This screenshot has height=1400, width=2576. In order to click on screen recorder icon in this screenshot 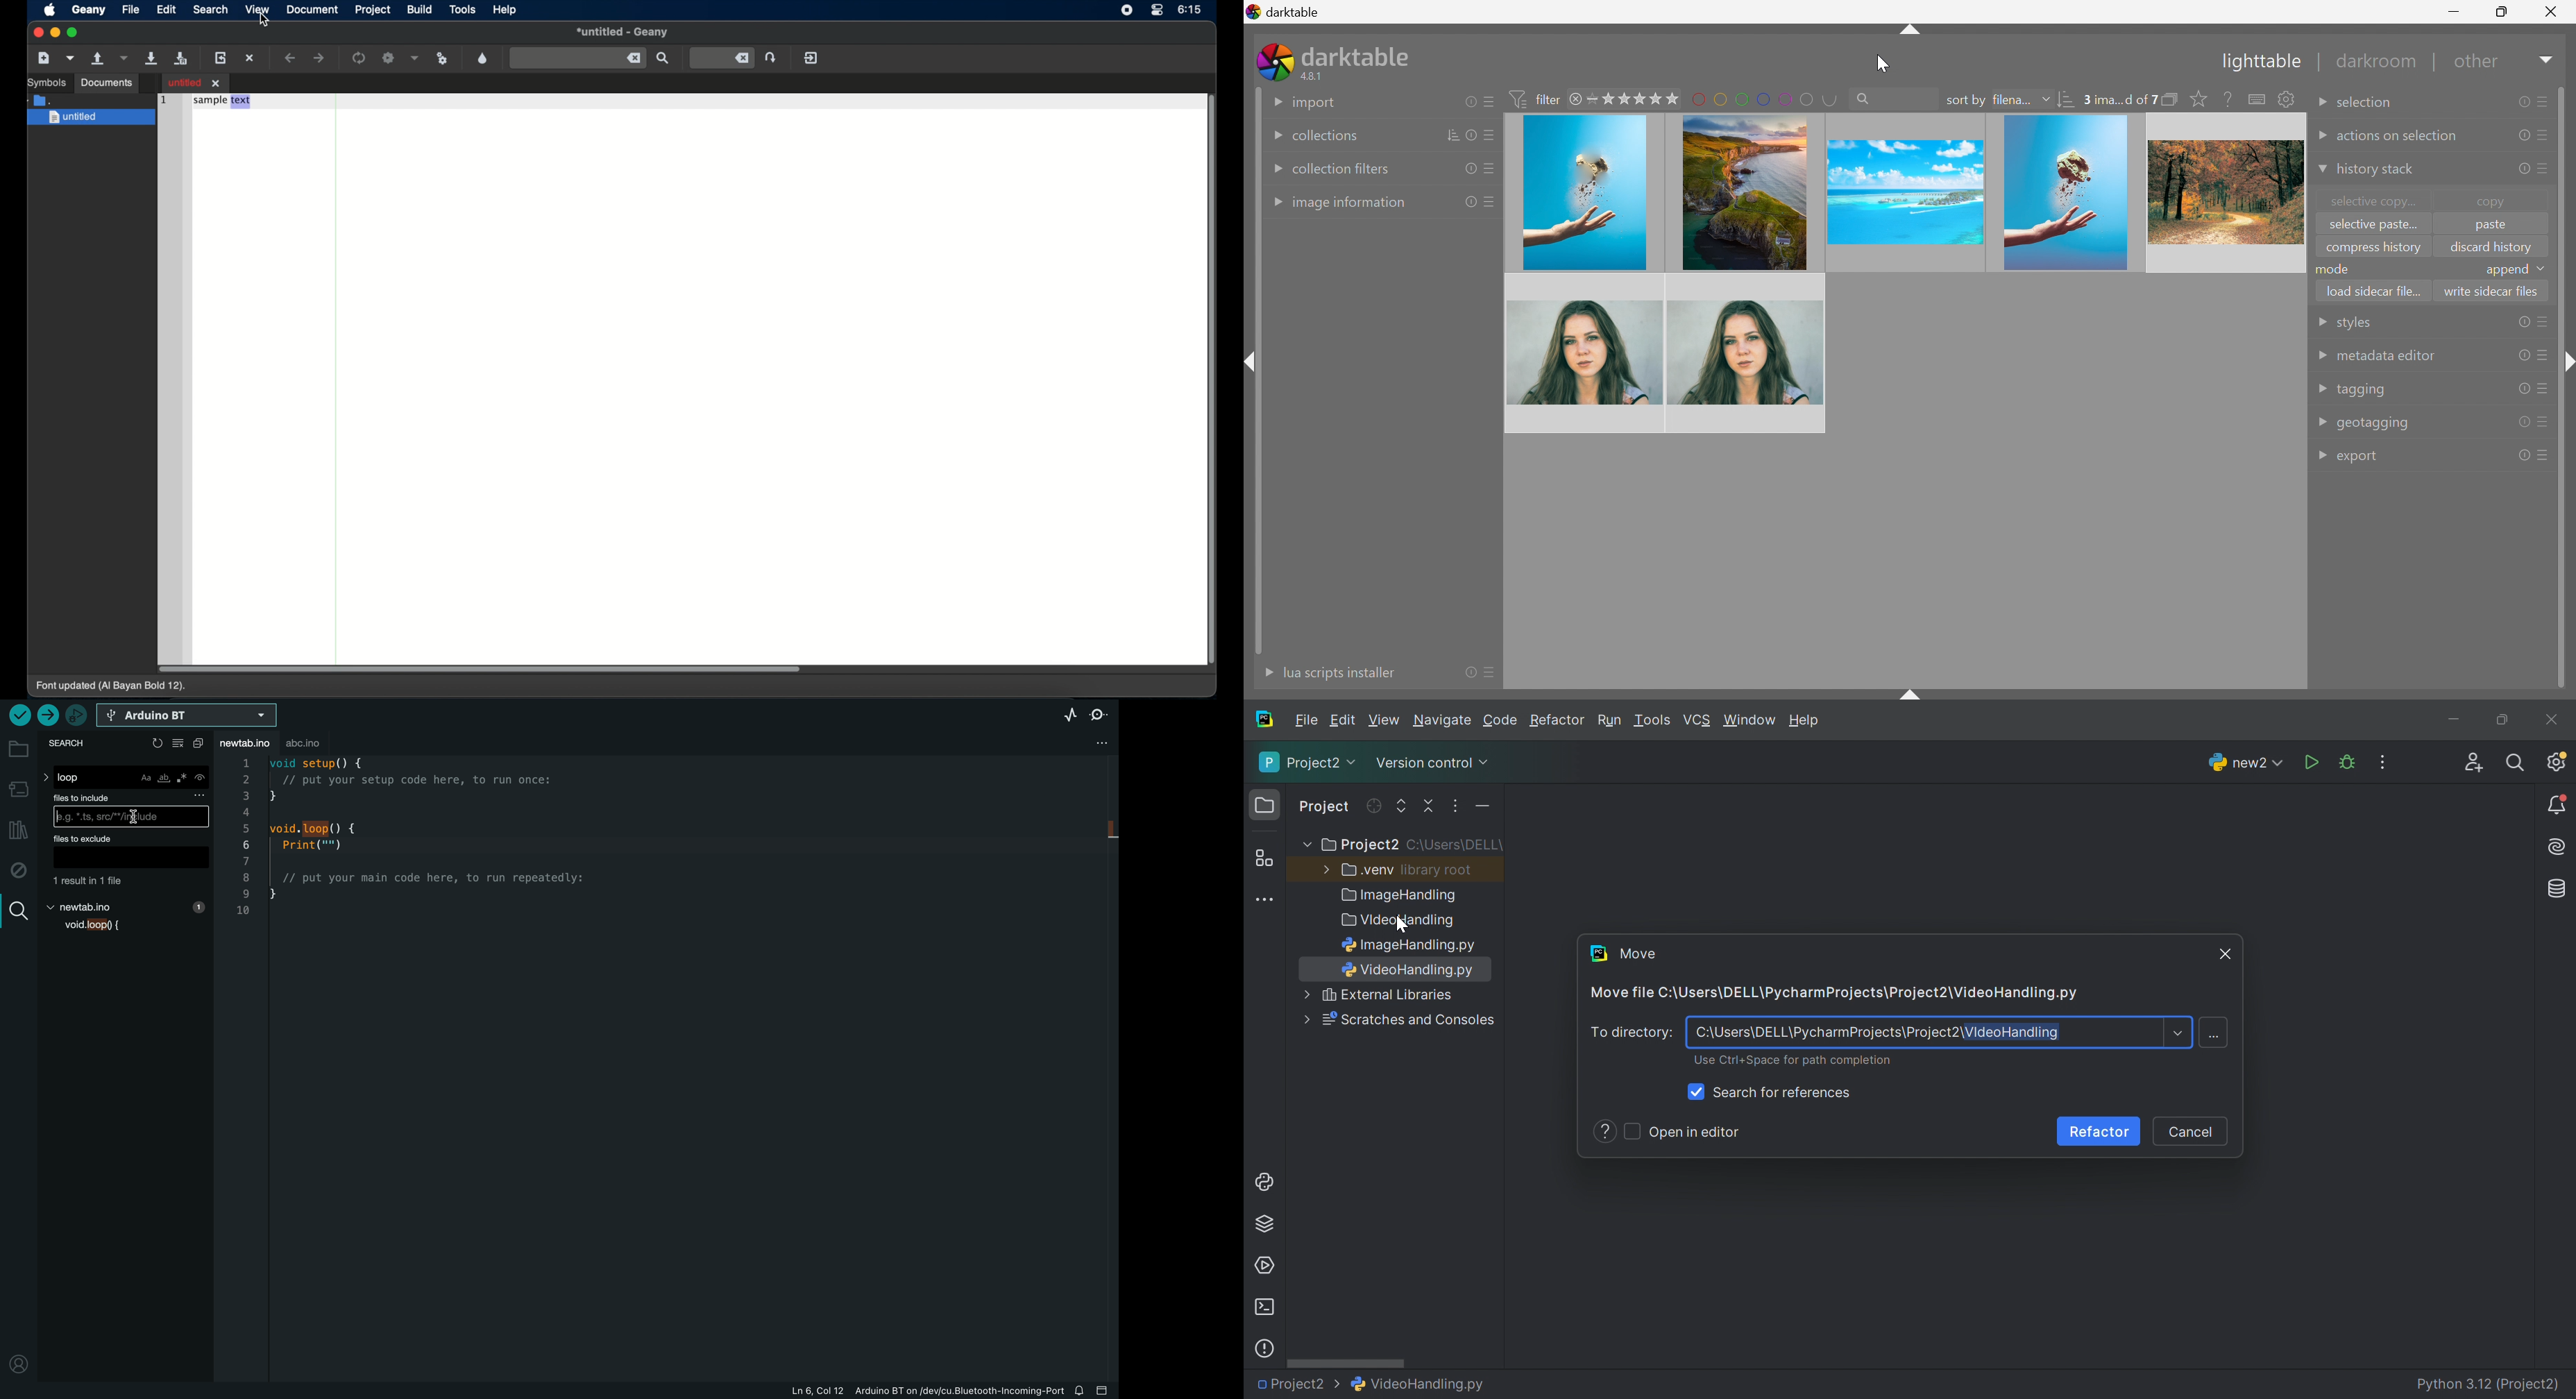, I will do `click(1126, 11)`.